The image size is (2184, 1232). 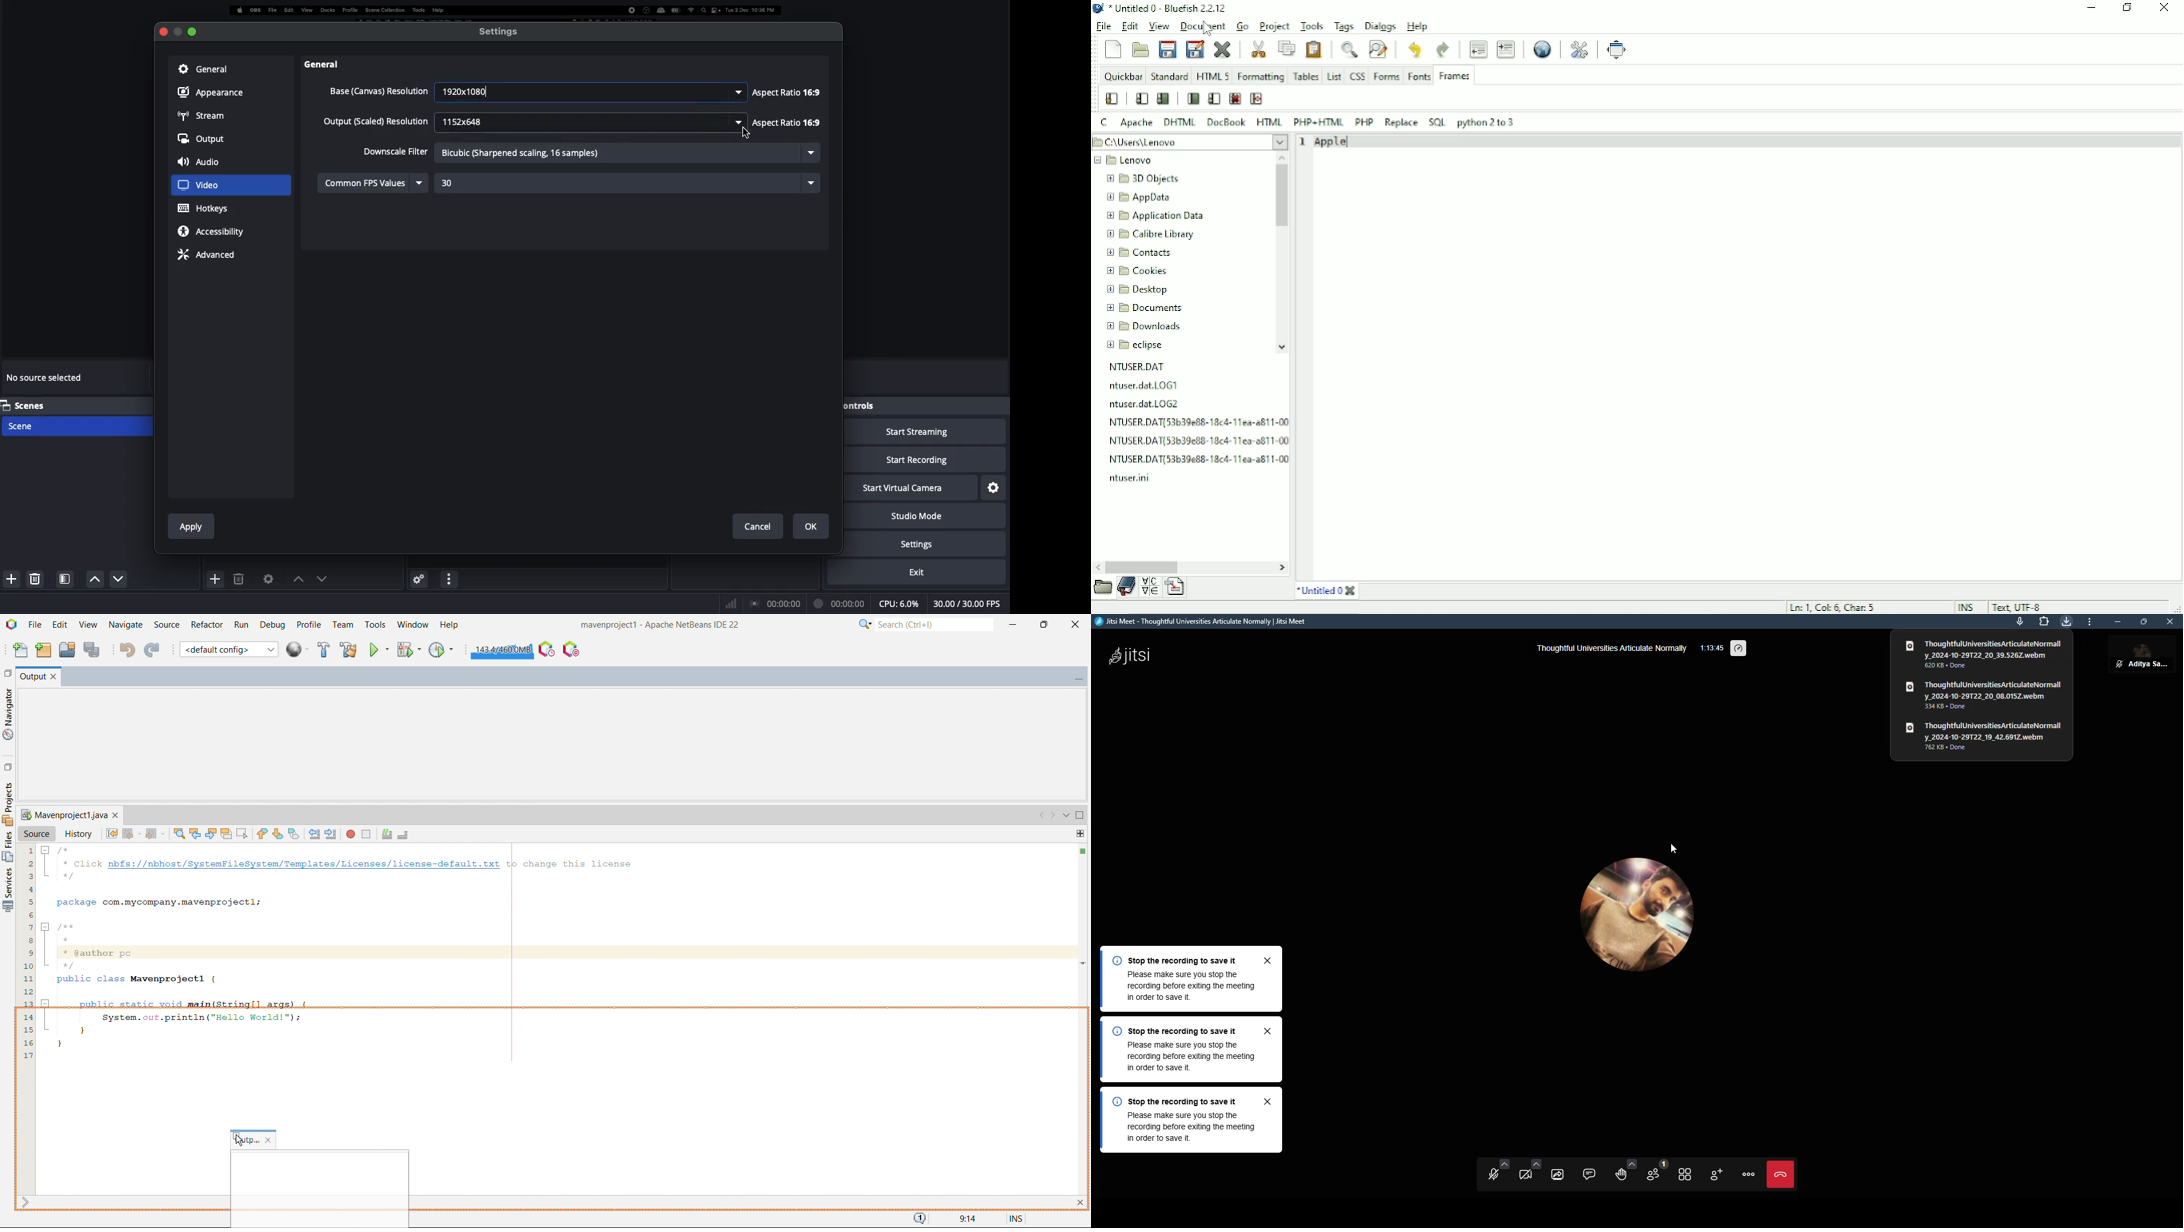 I want to click on Dimensions, so click(x=589, y=122).